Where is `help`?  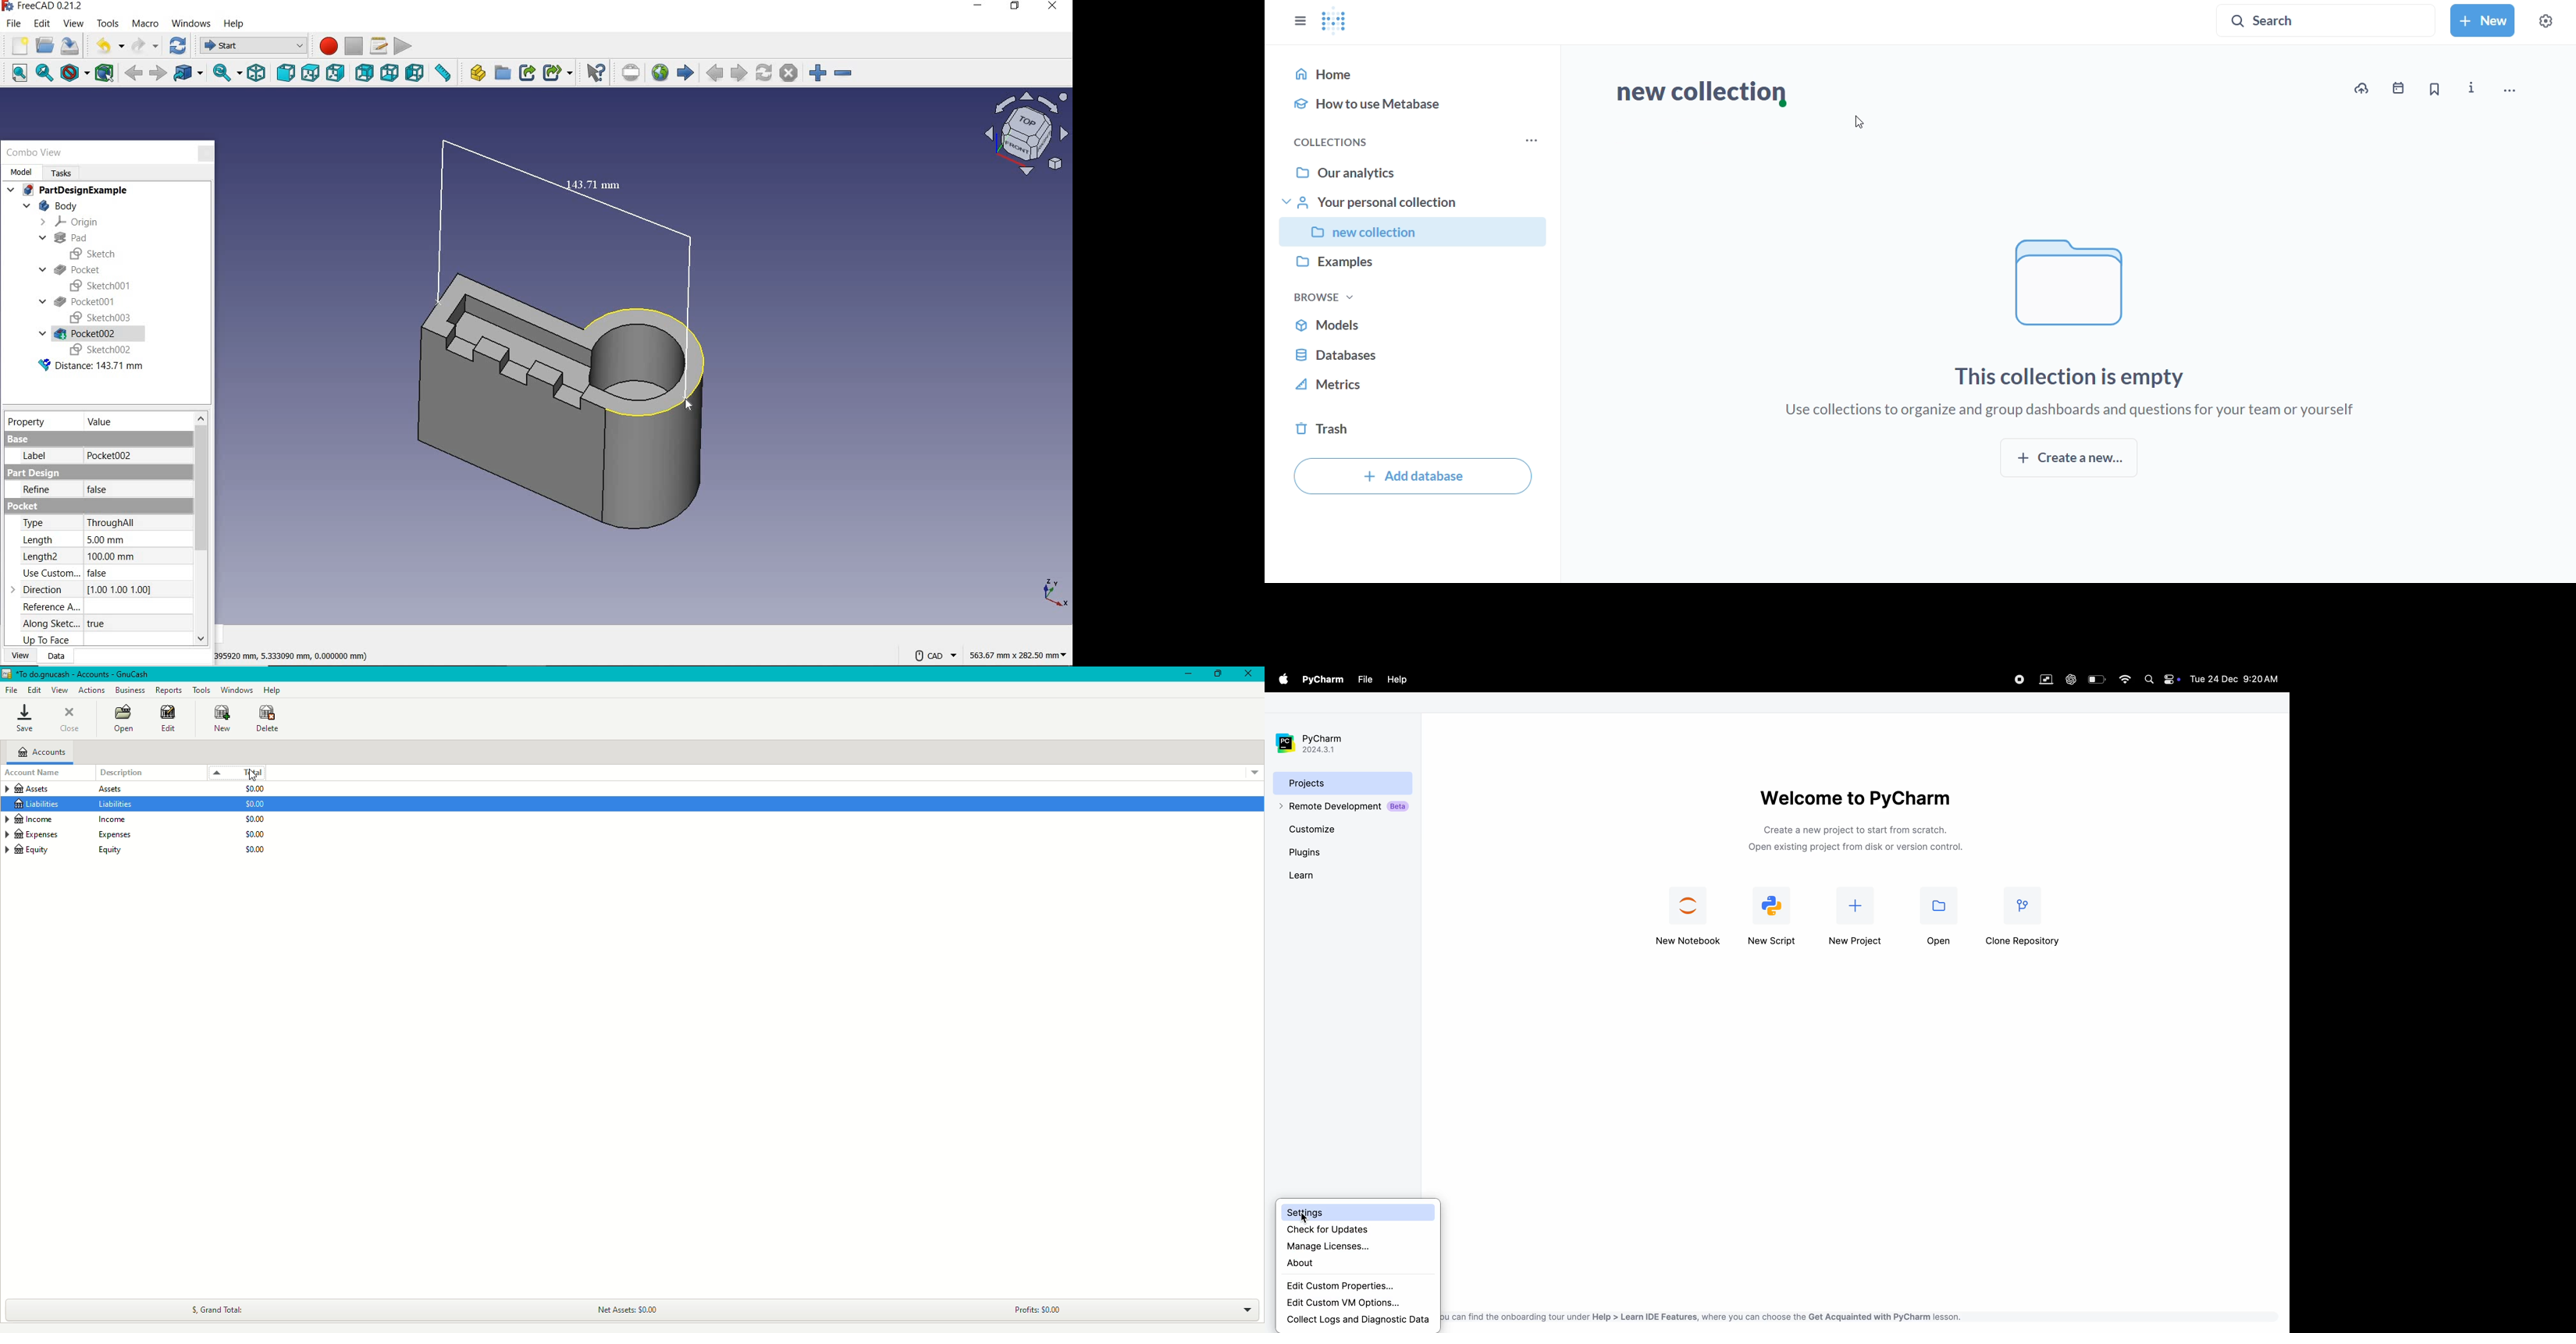
help is located at coordinates (234, 22).